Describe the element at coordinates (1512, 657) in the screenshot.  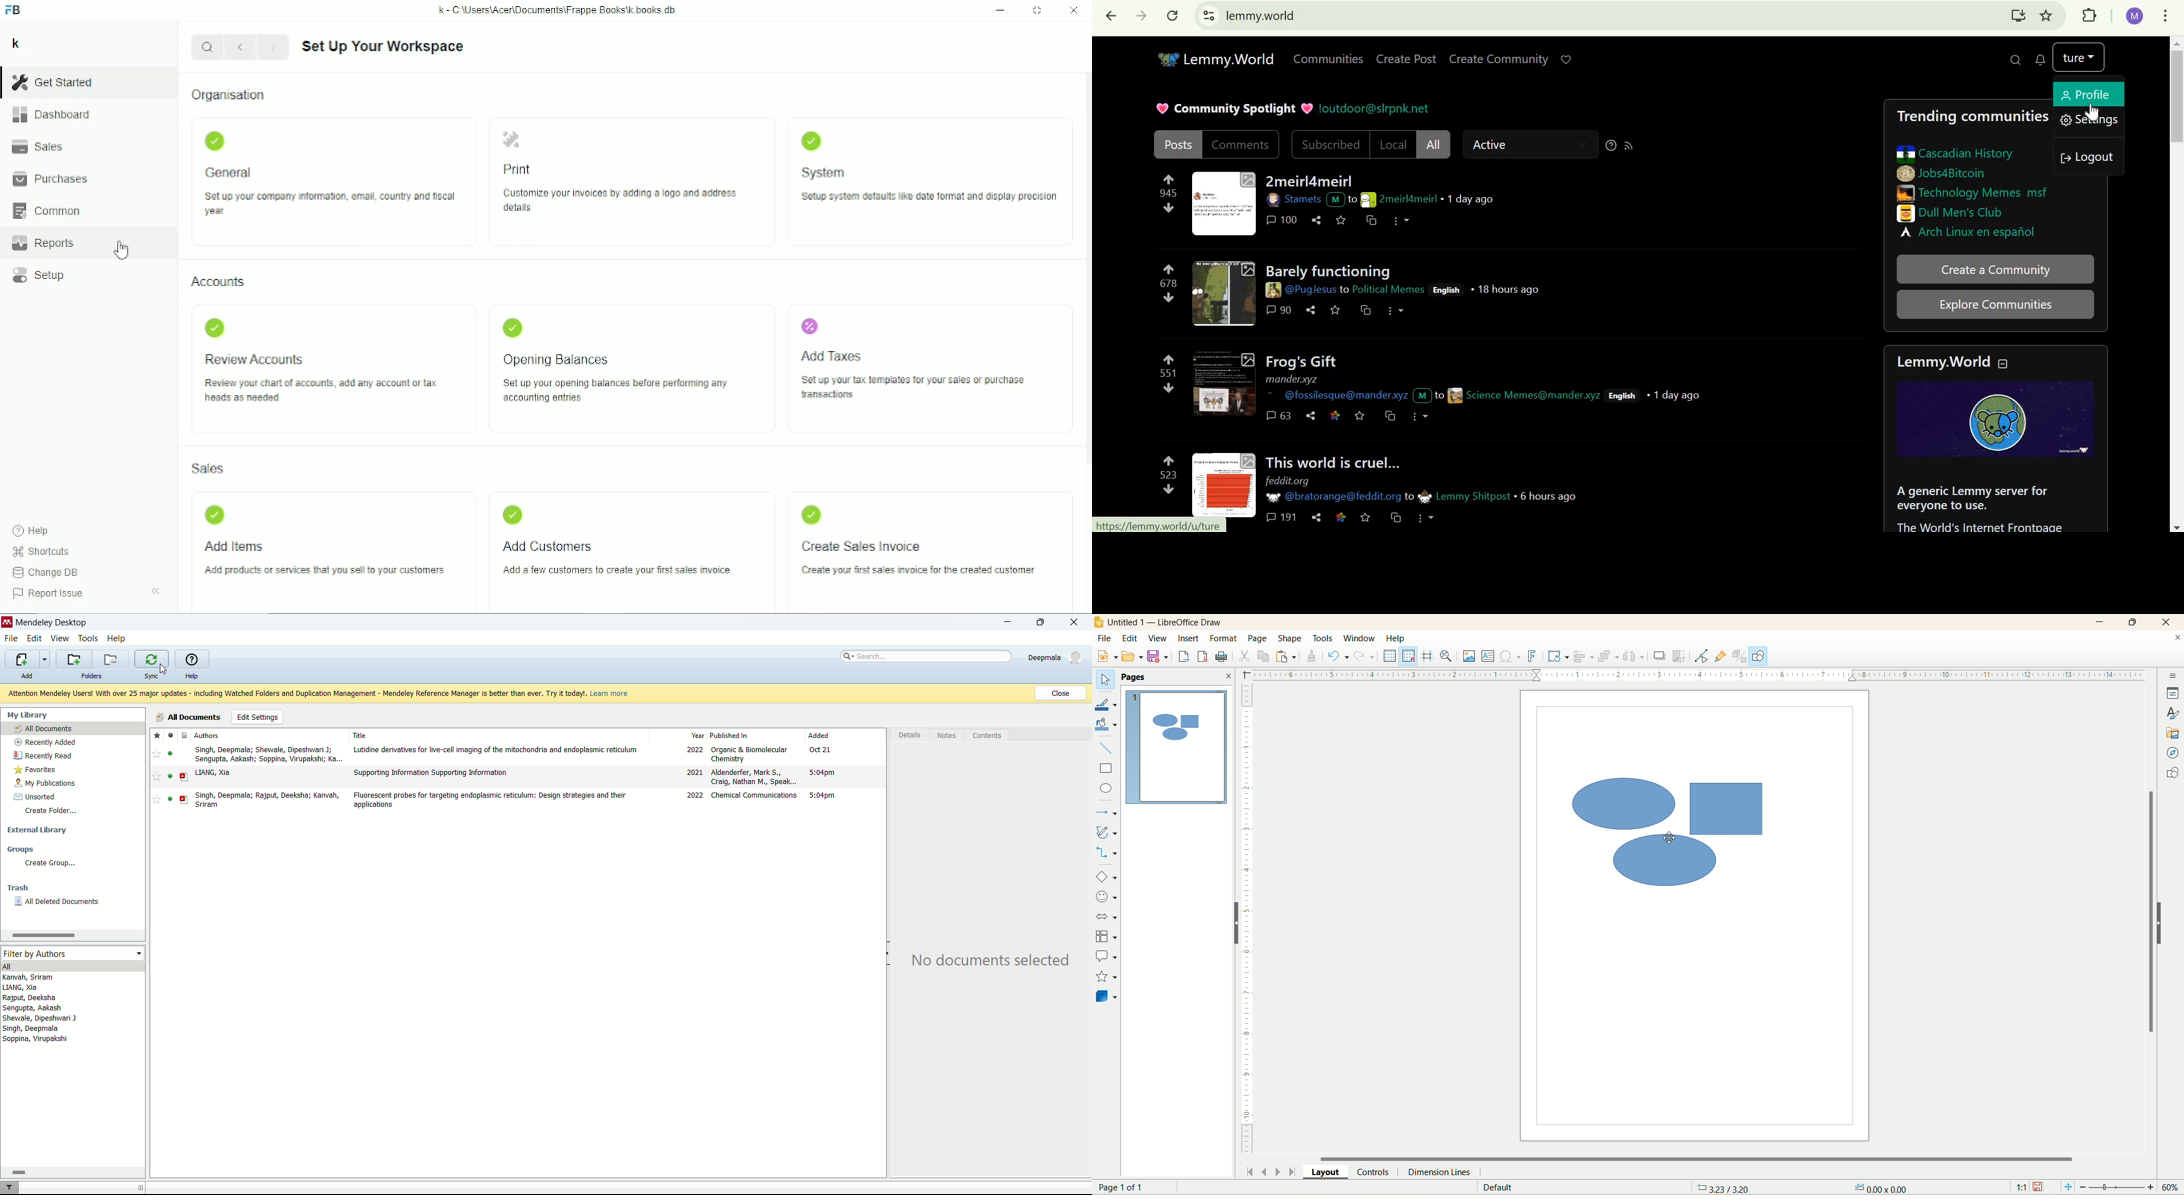
I see `special character` at that location.